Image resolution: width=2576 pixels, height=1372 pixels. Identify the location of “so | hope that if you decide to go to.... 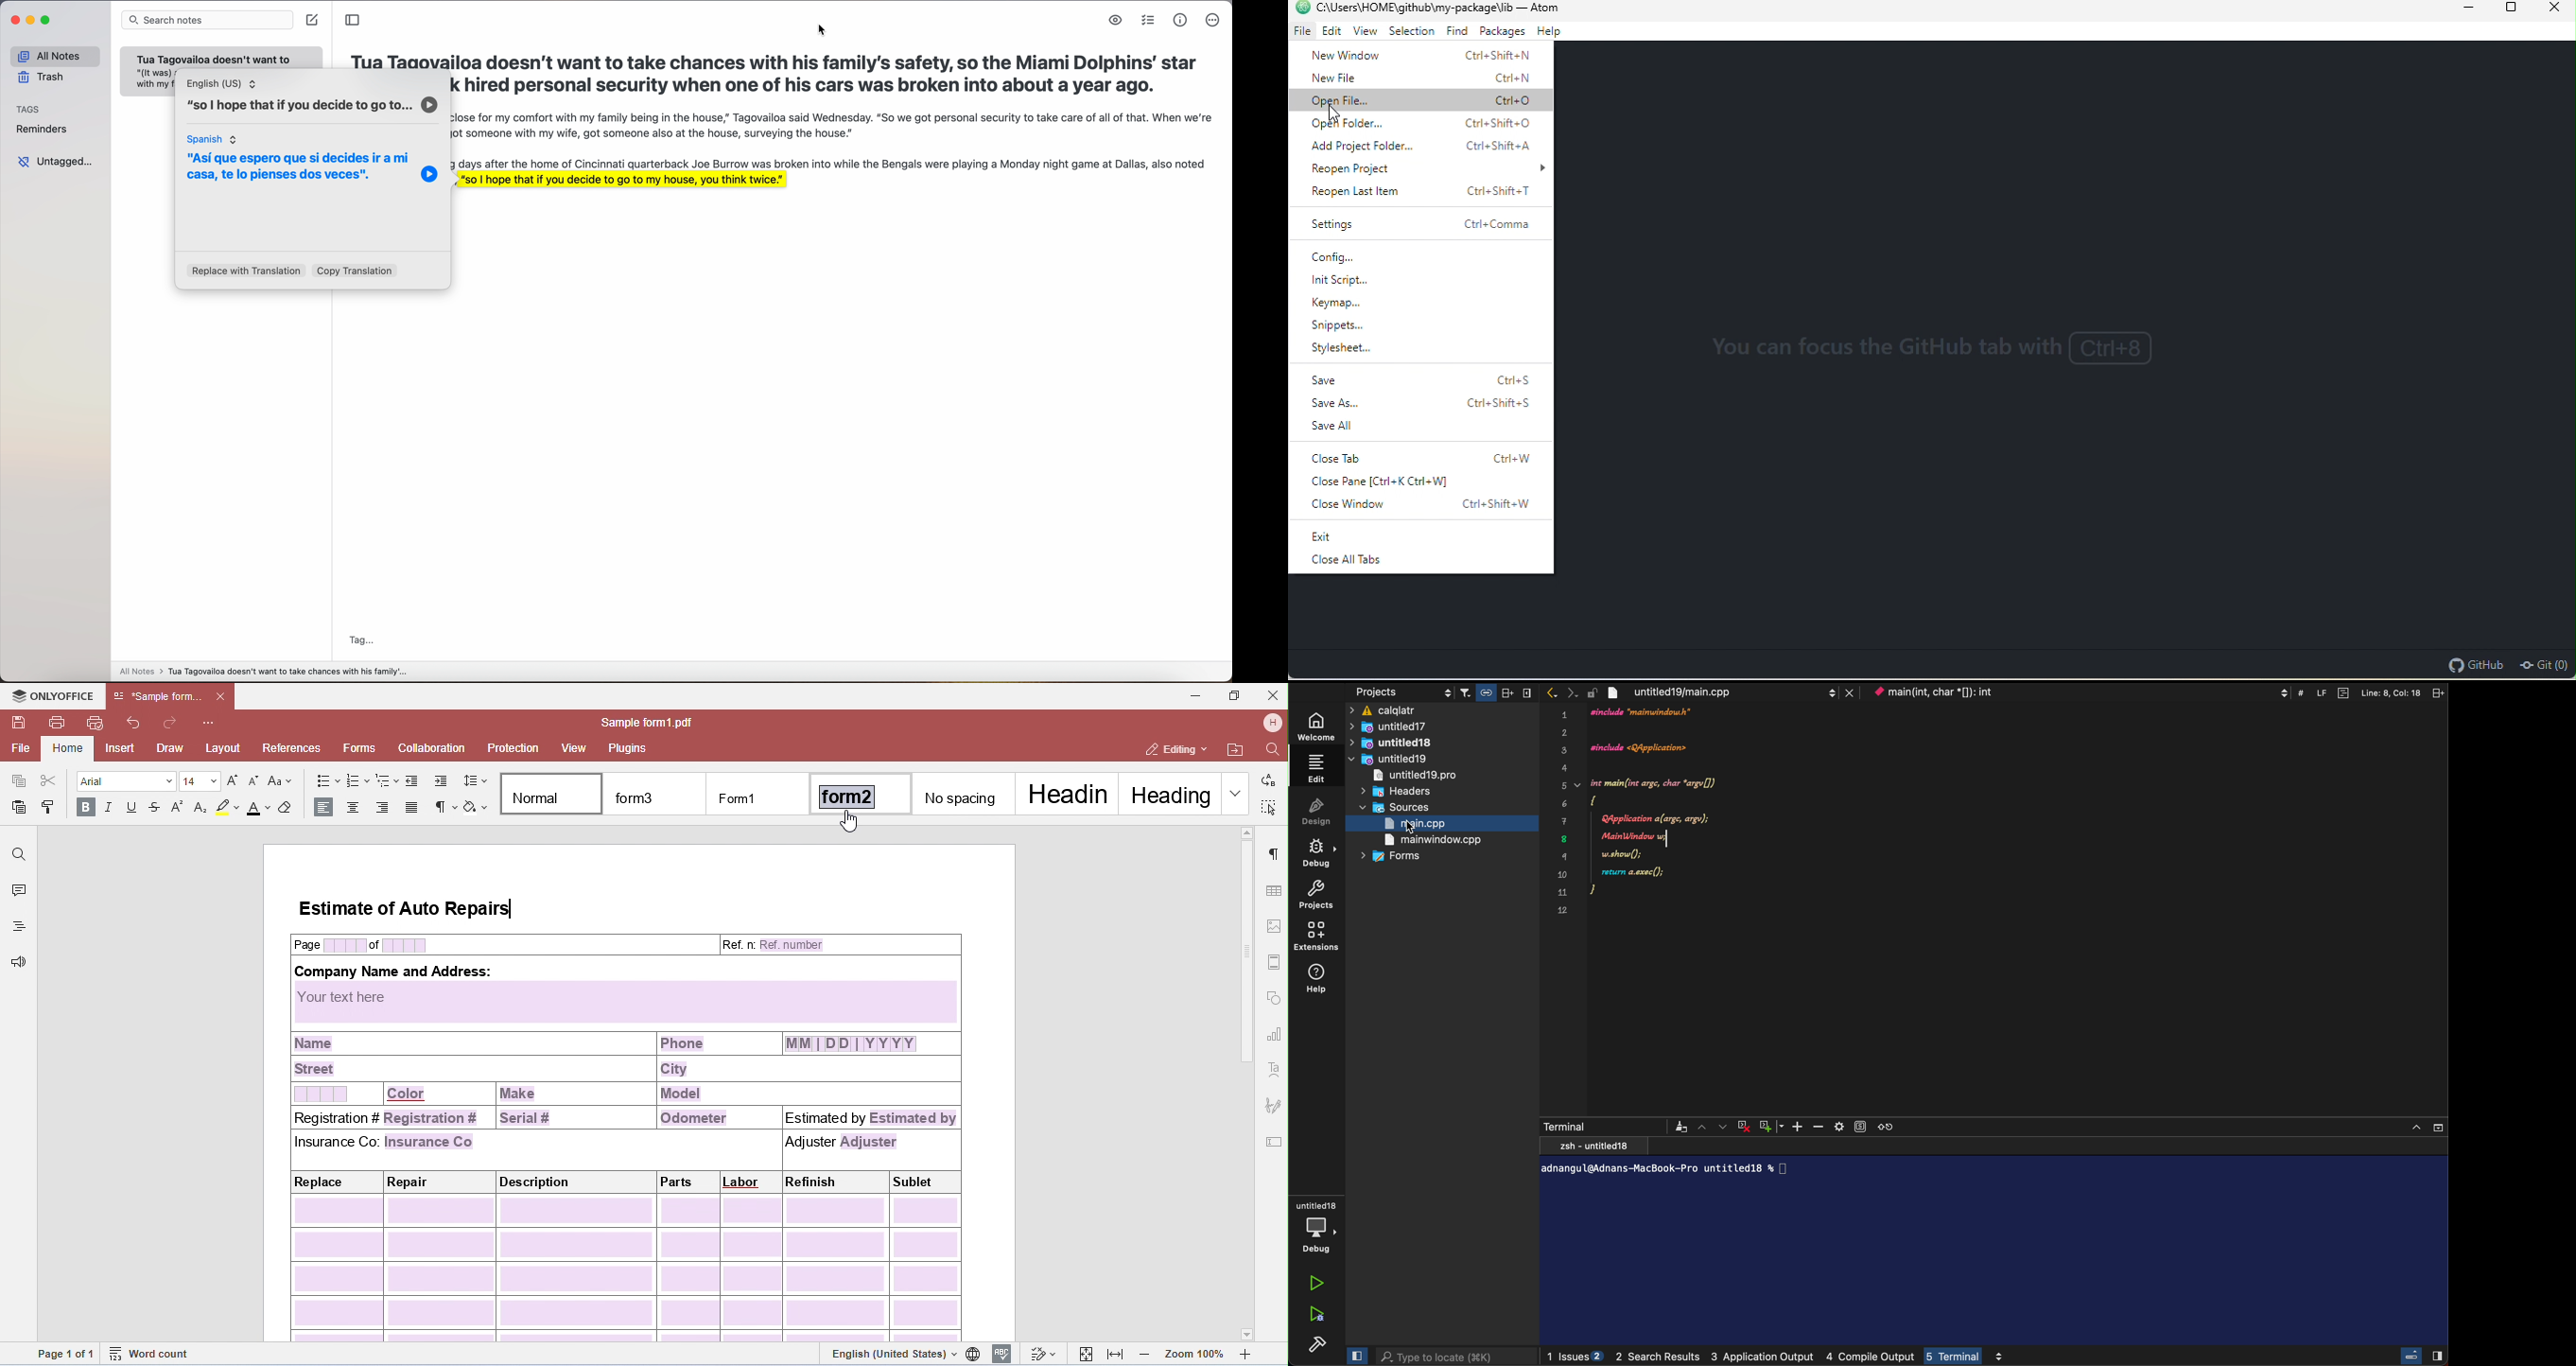
(299, 105).